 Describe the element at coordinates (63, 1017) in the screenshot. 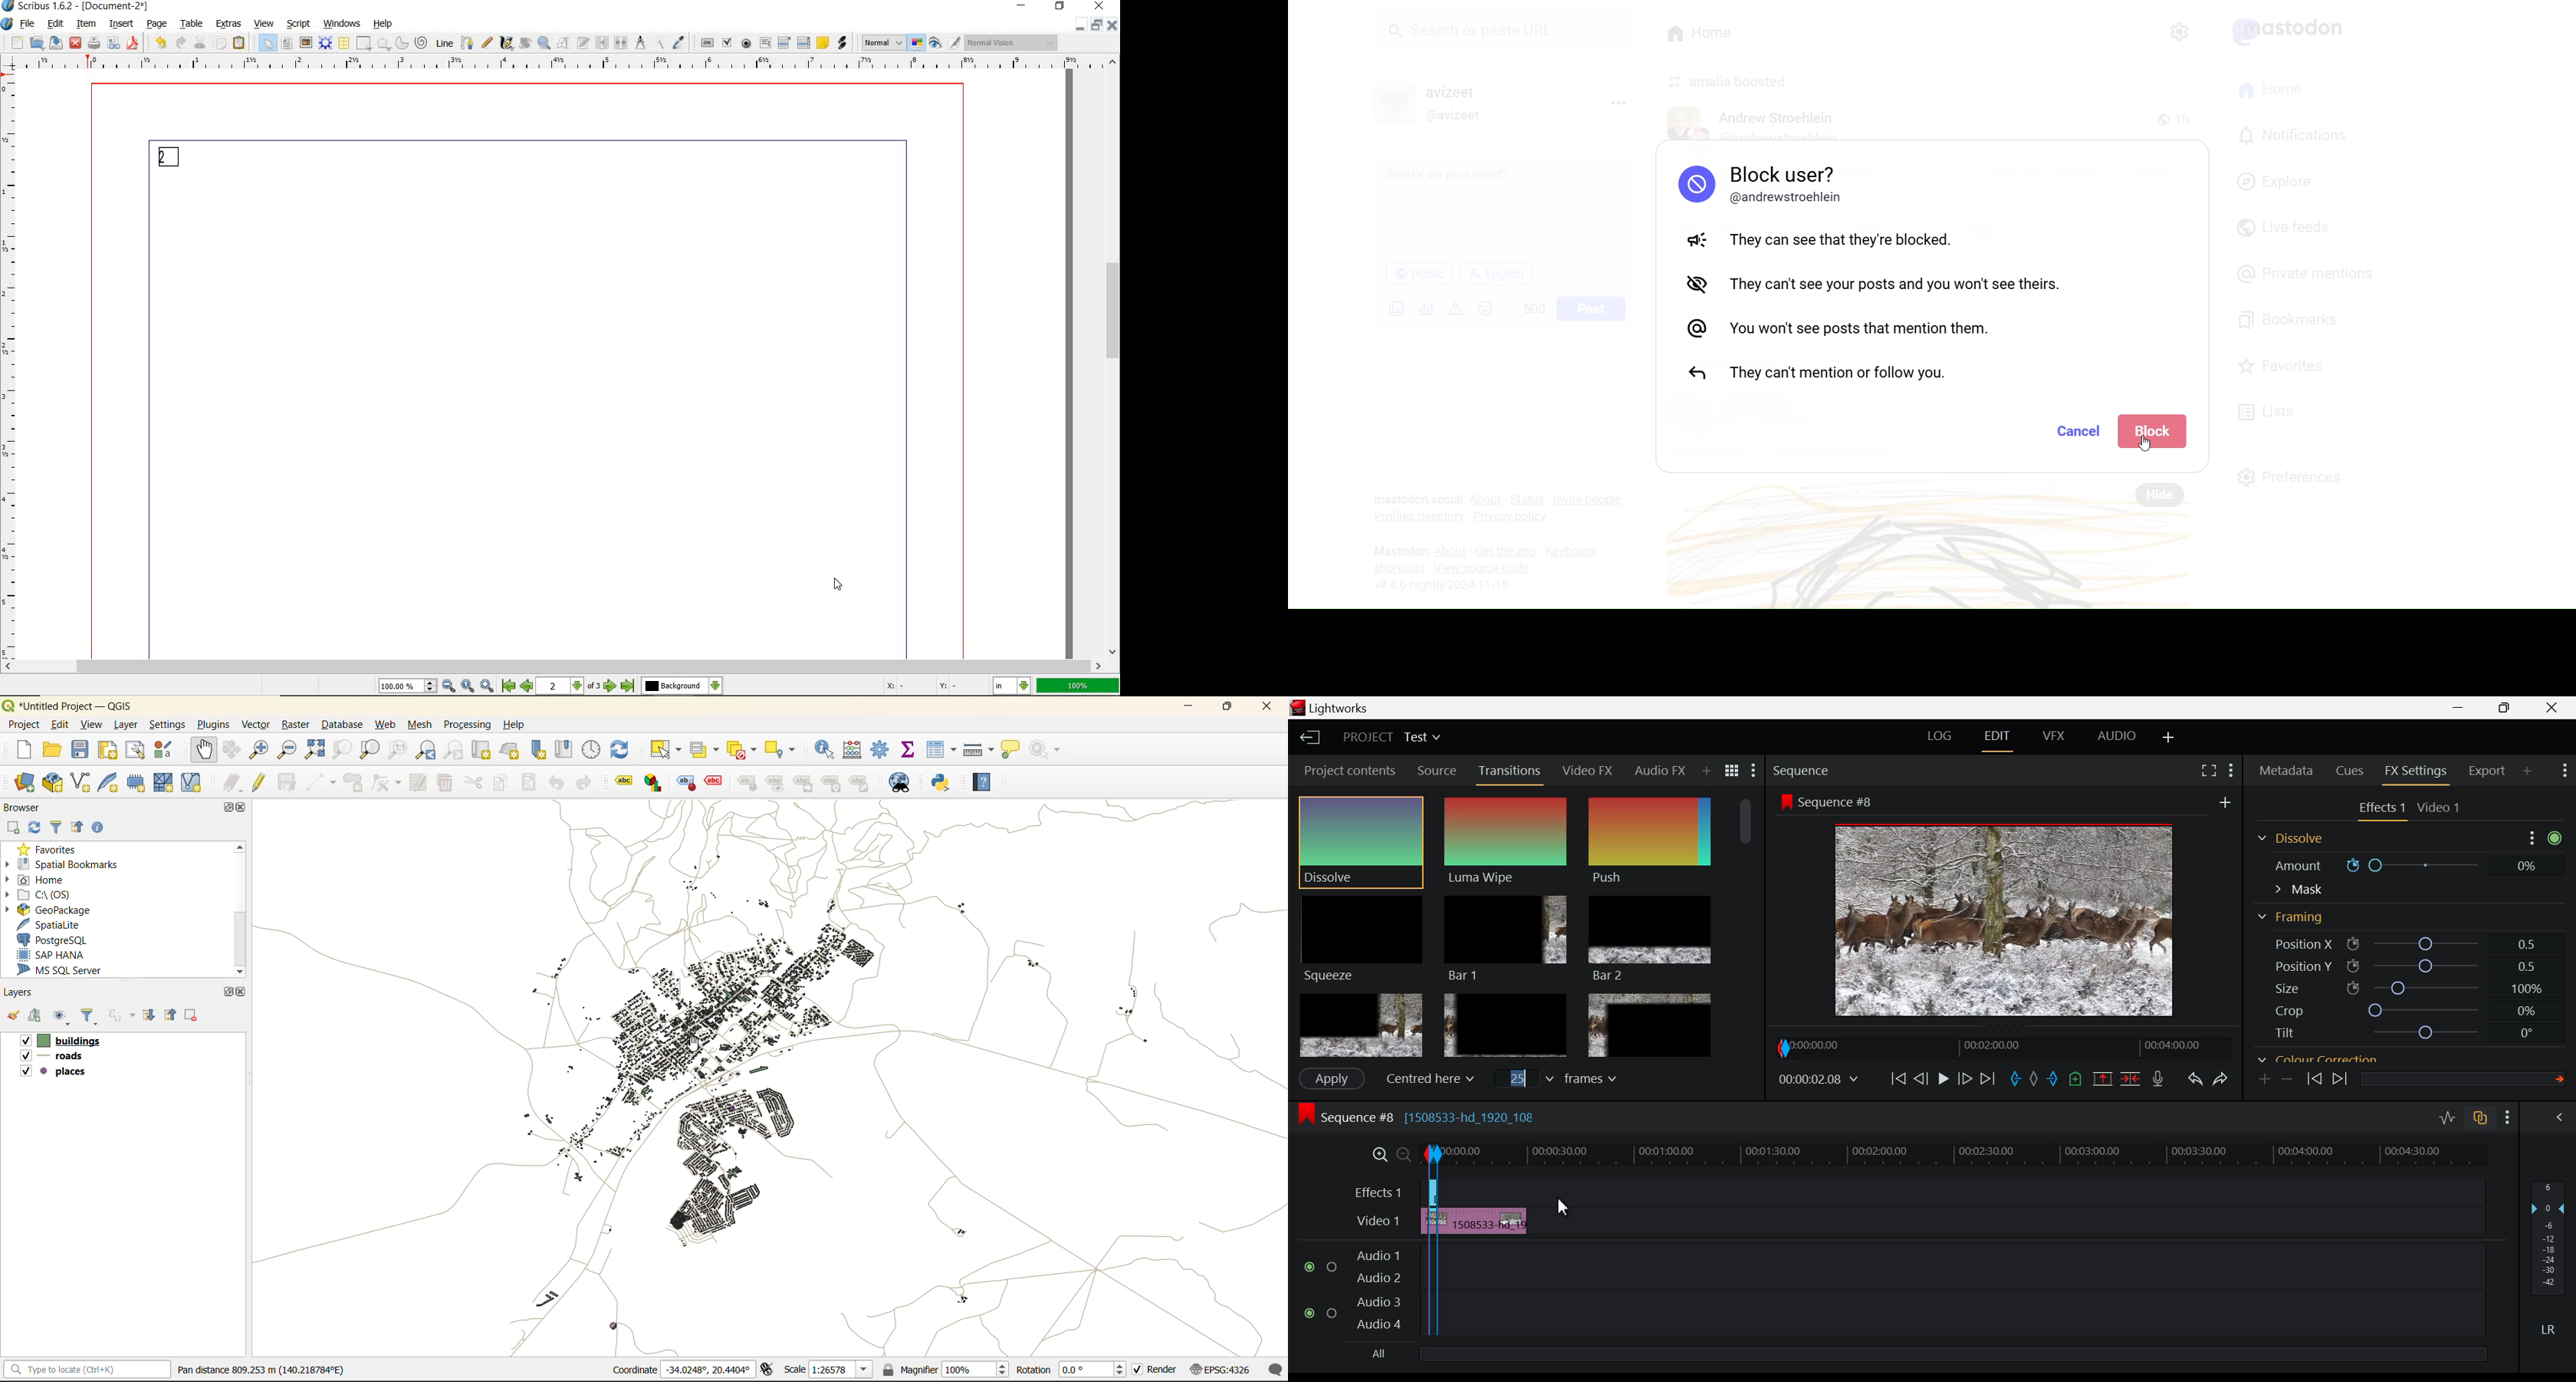

I see `manage map` at that location.